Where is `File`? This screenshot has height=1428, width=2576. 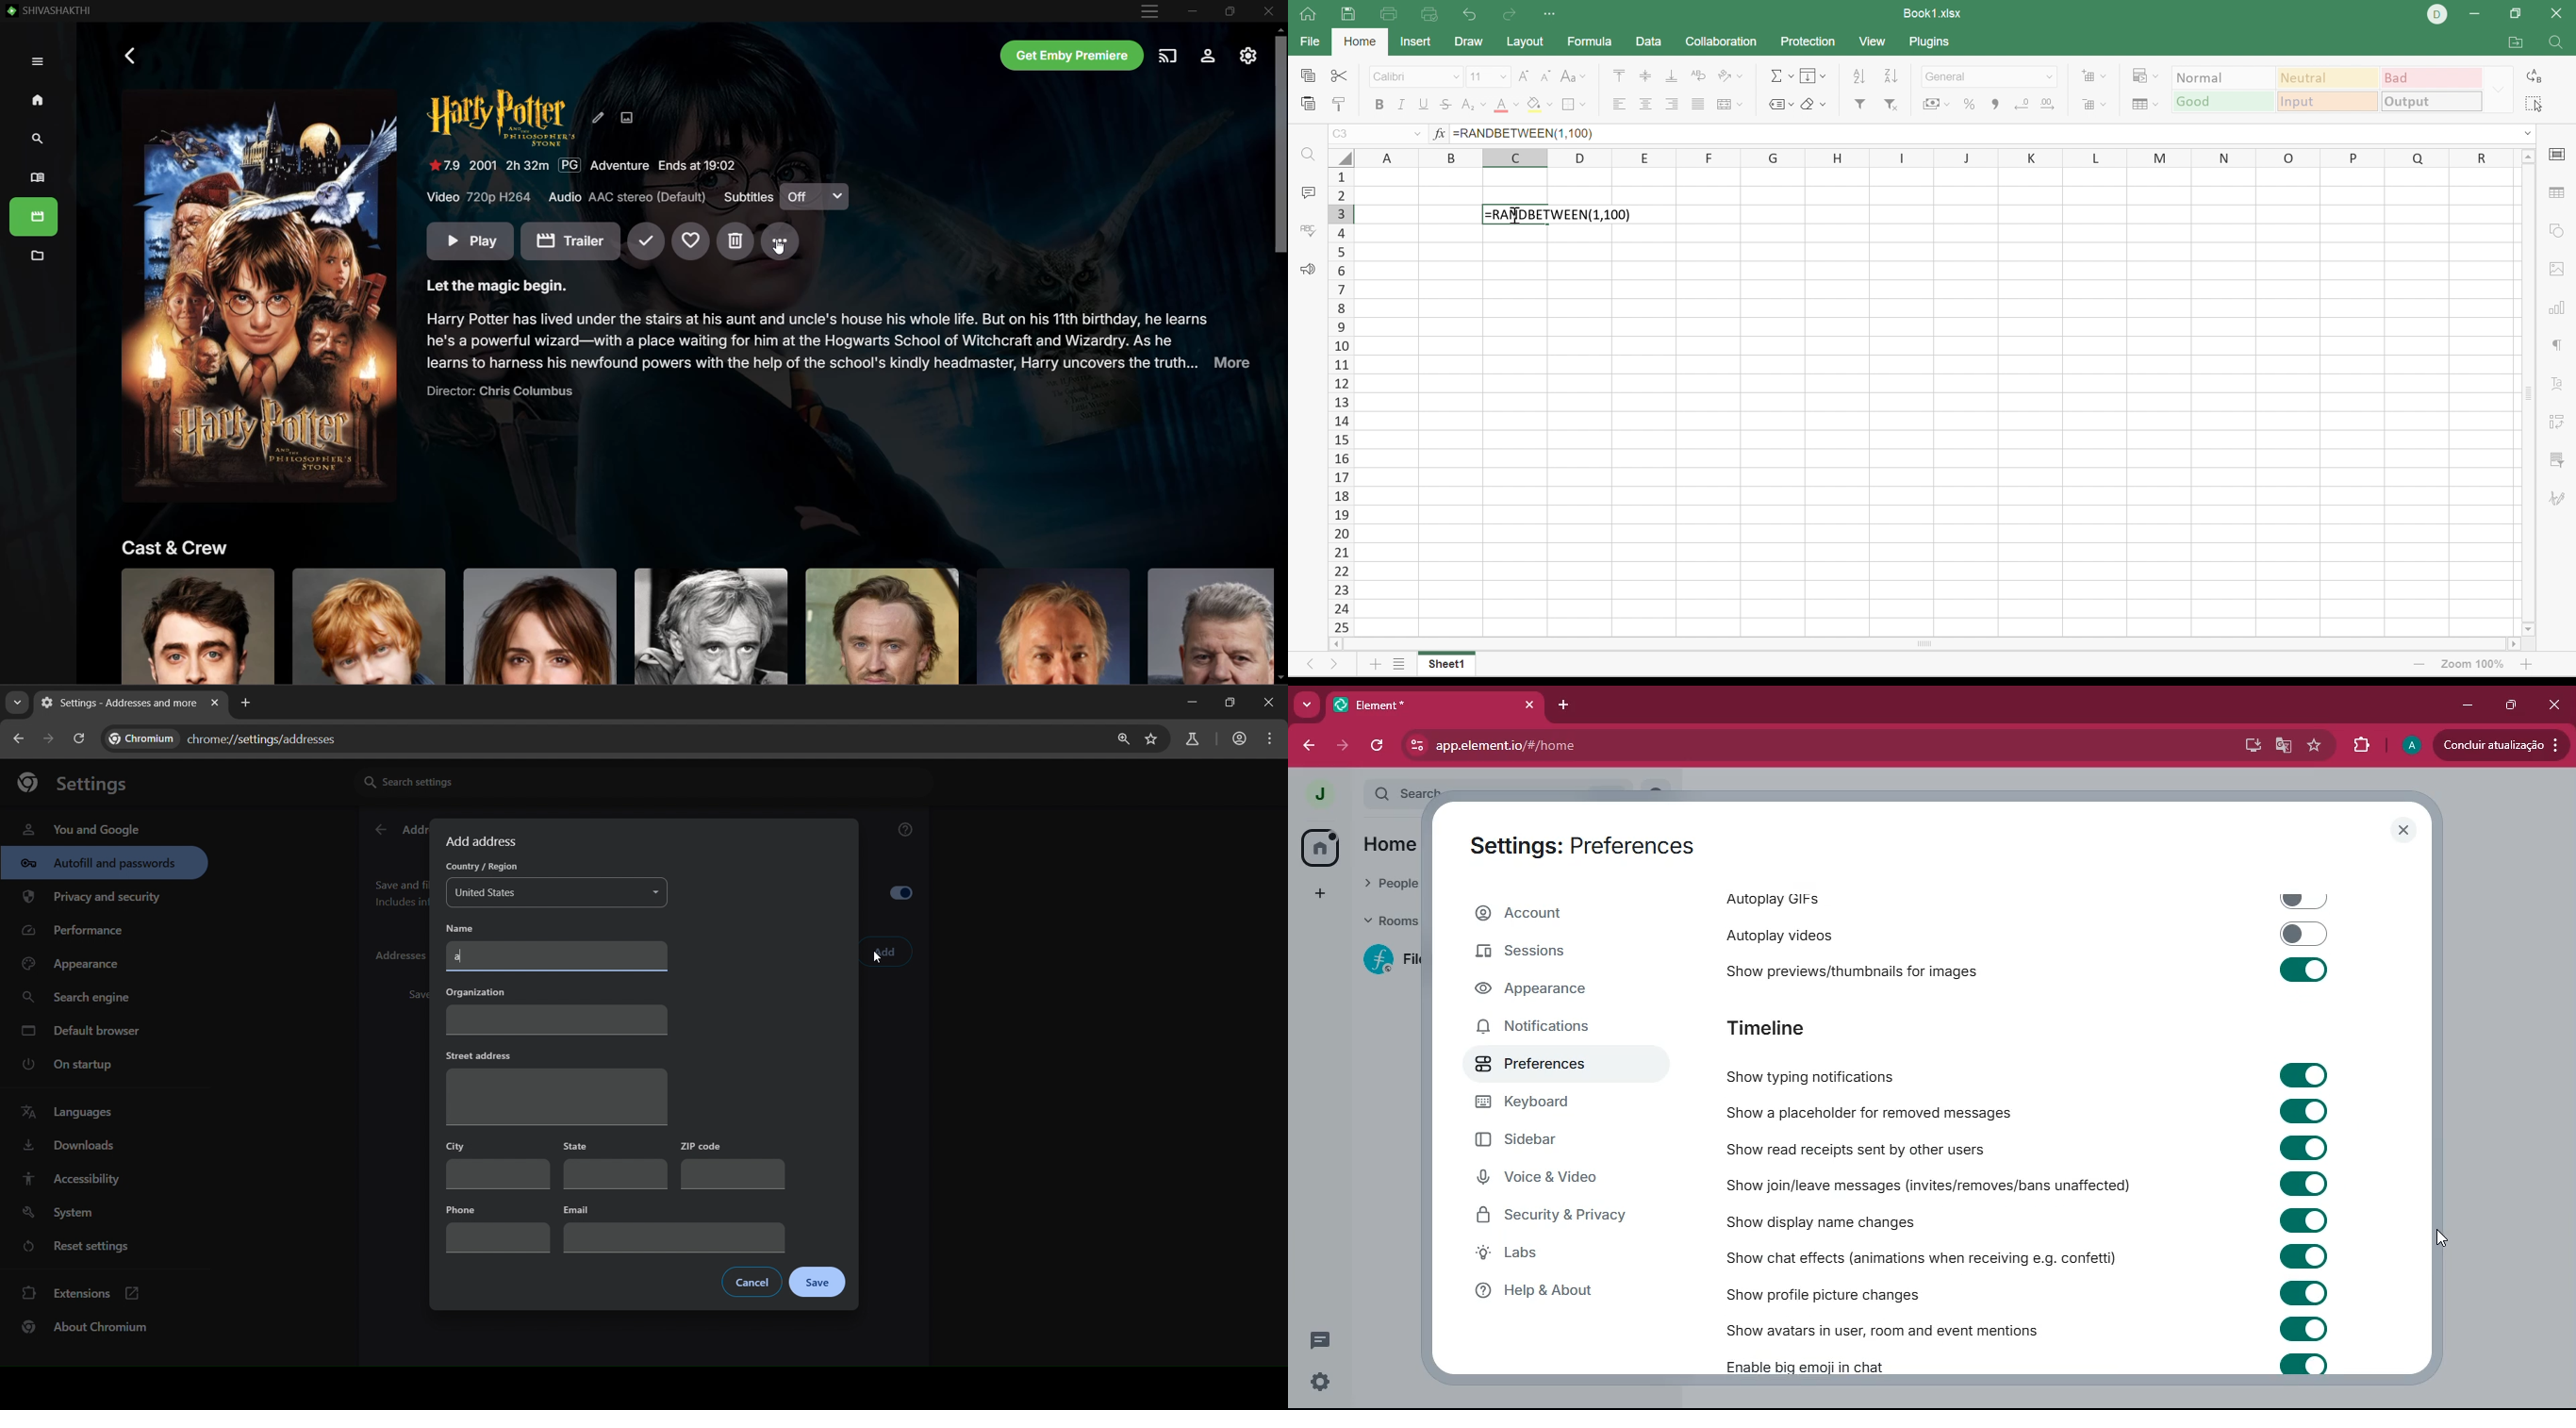 File is located at coordinates (1311, 41).